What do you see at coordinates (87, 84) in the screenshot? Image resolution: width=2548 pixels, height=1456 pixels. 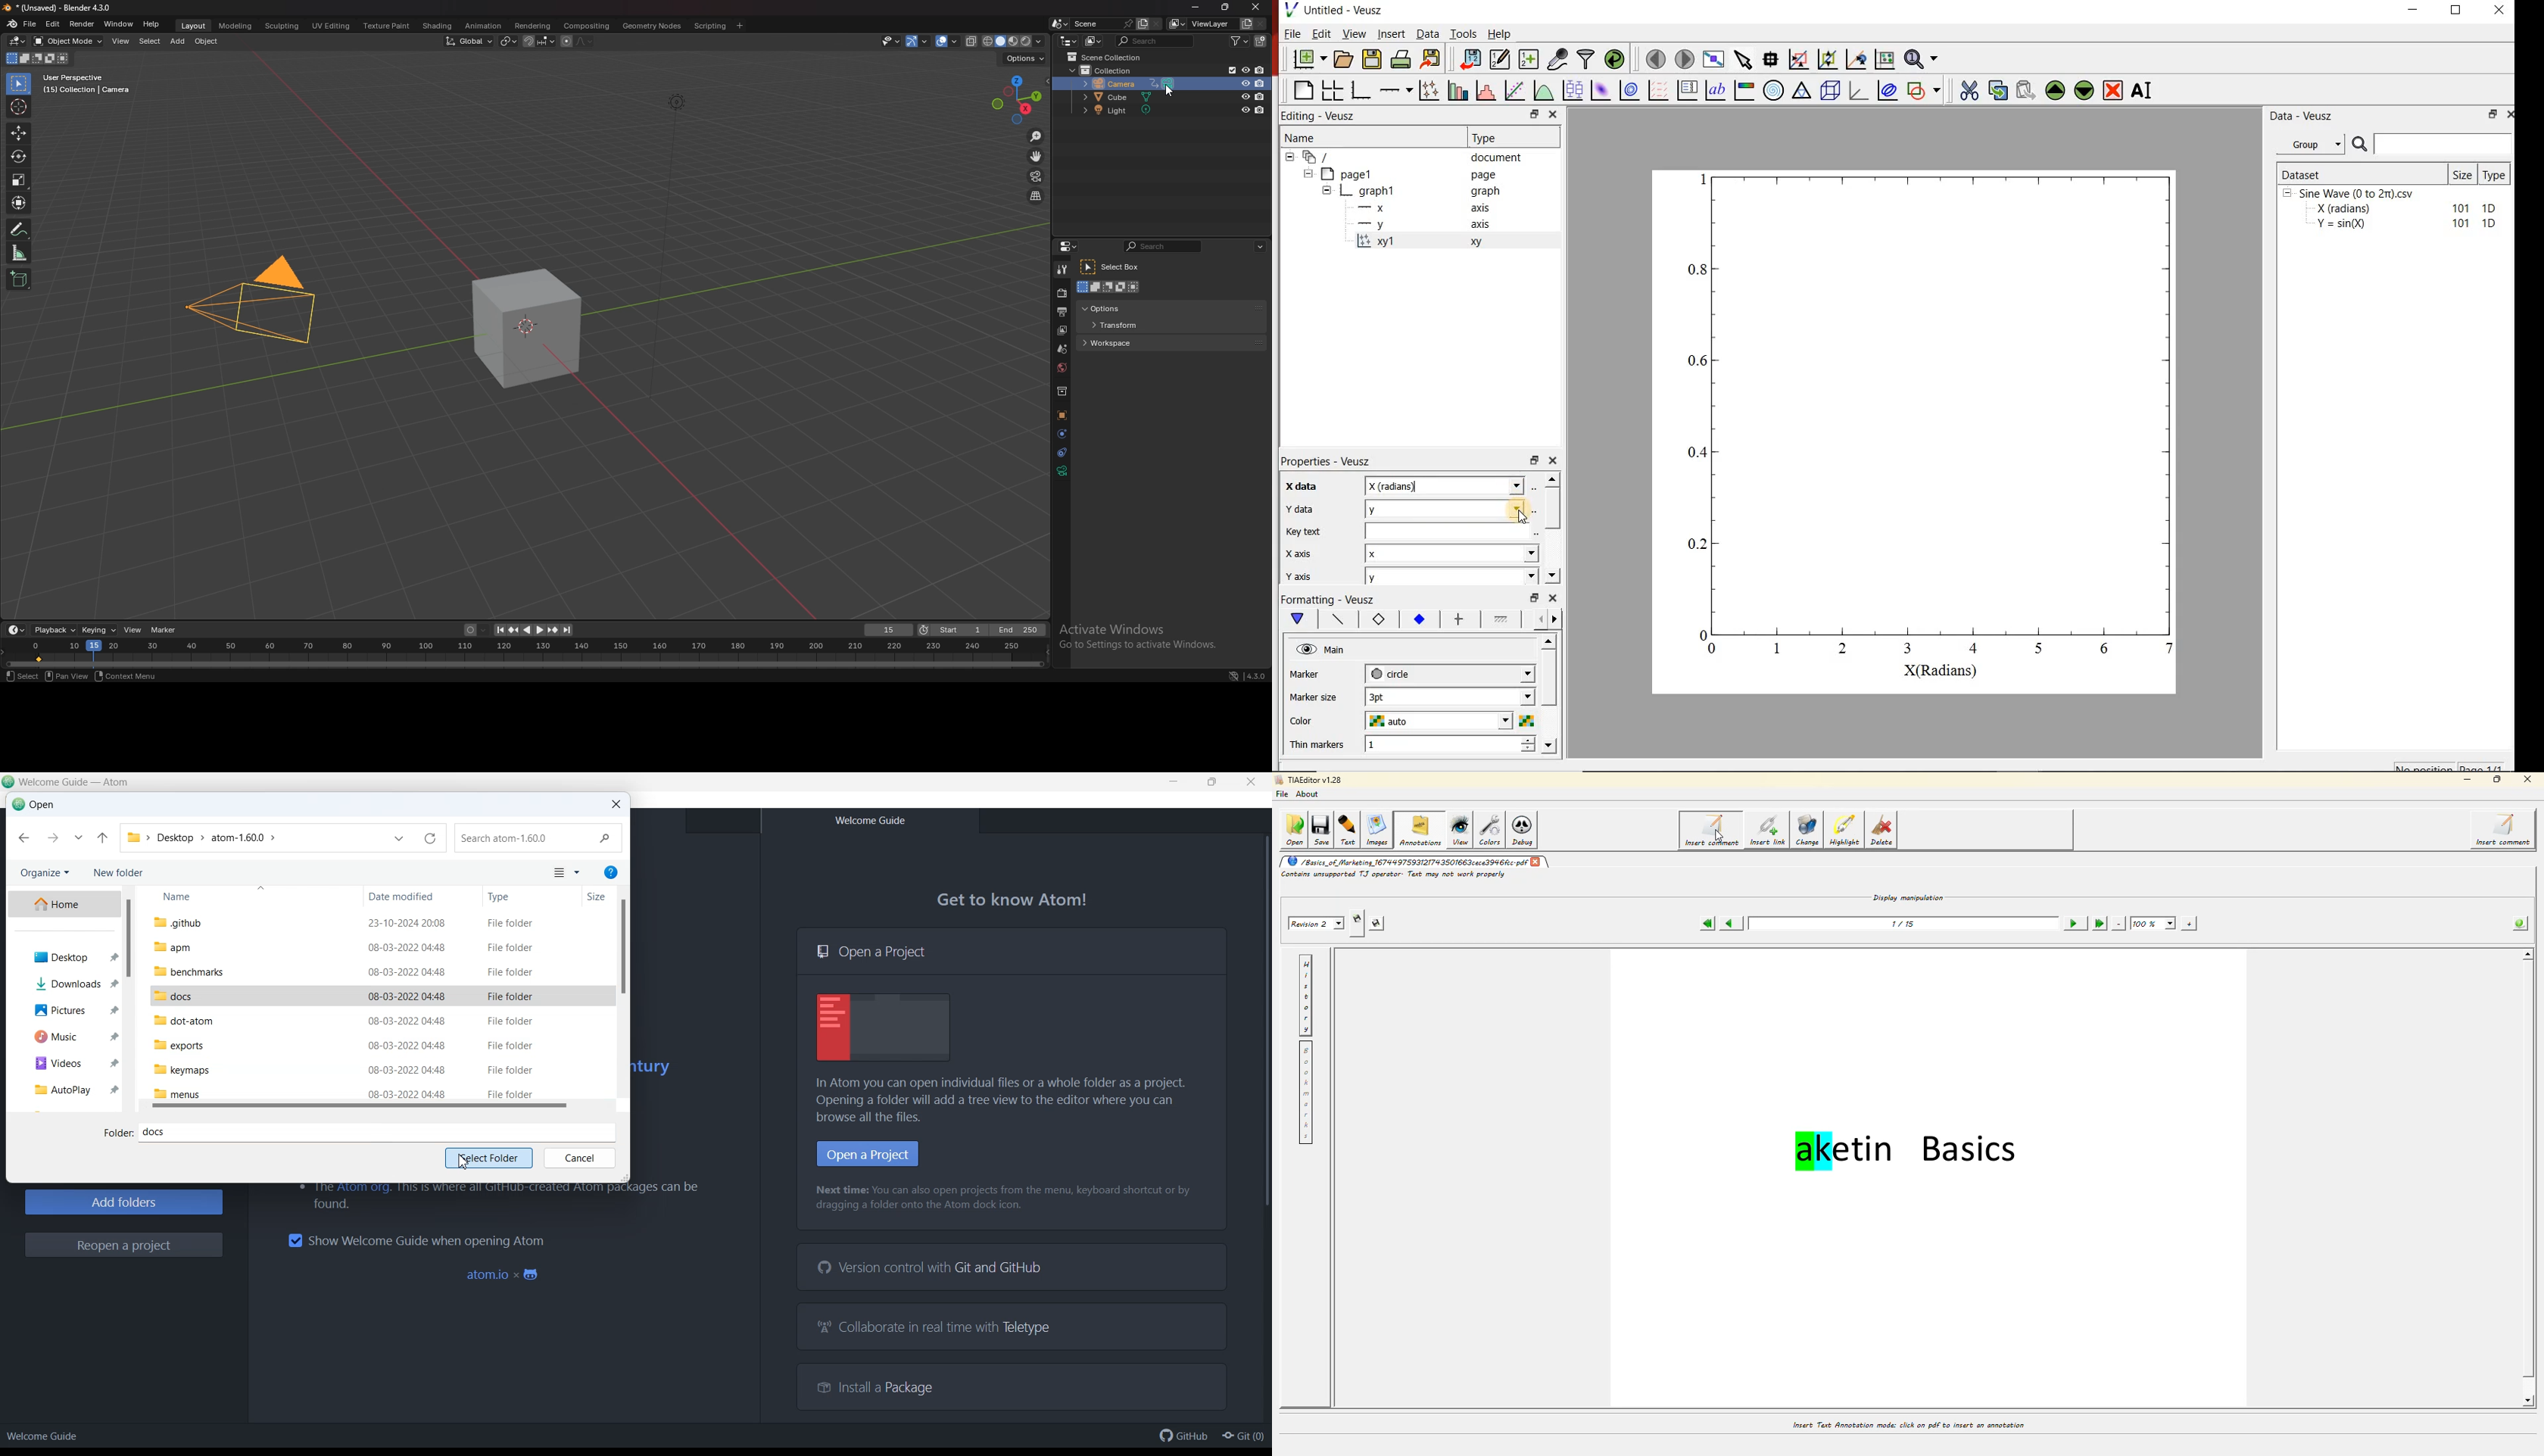 I see `info` at bounding box center [87, 84].